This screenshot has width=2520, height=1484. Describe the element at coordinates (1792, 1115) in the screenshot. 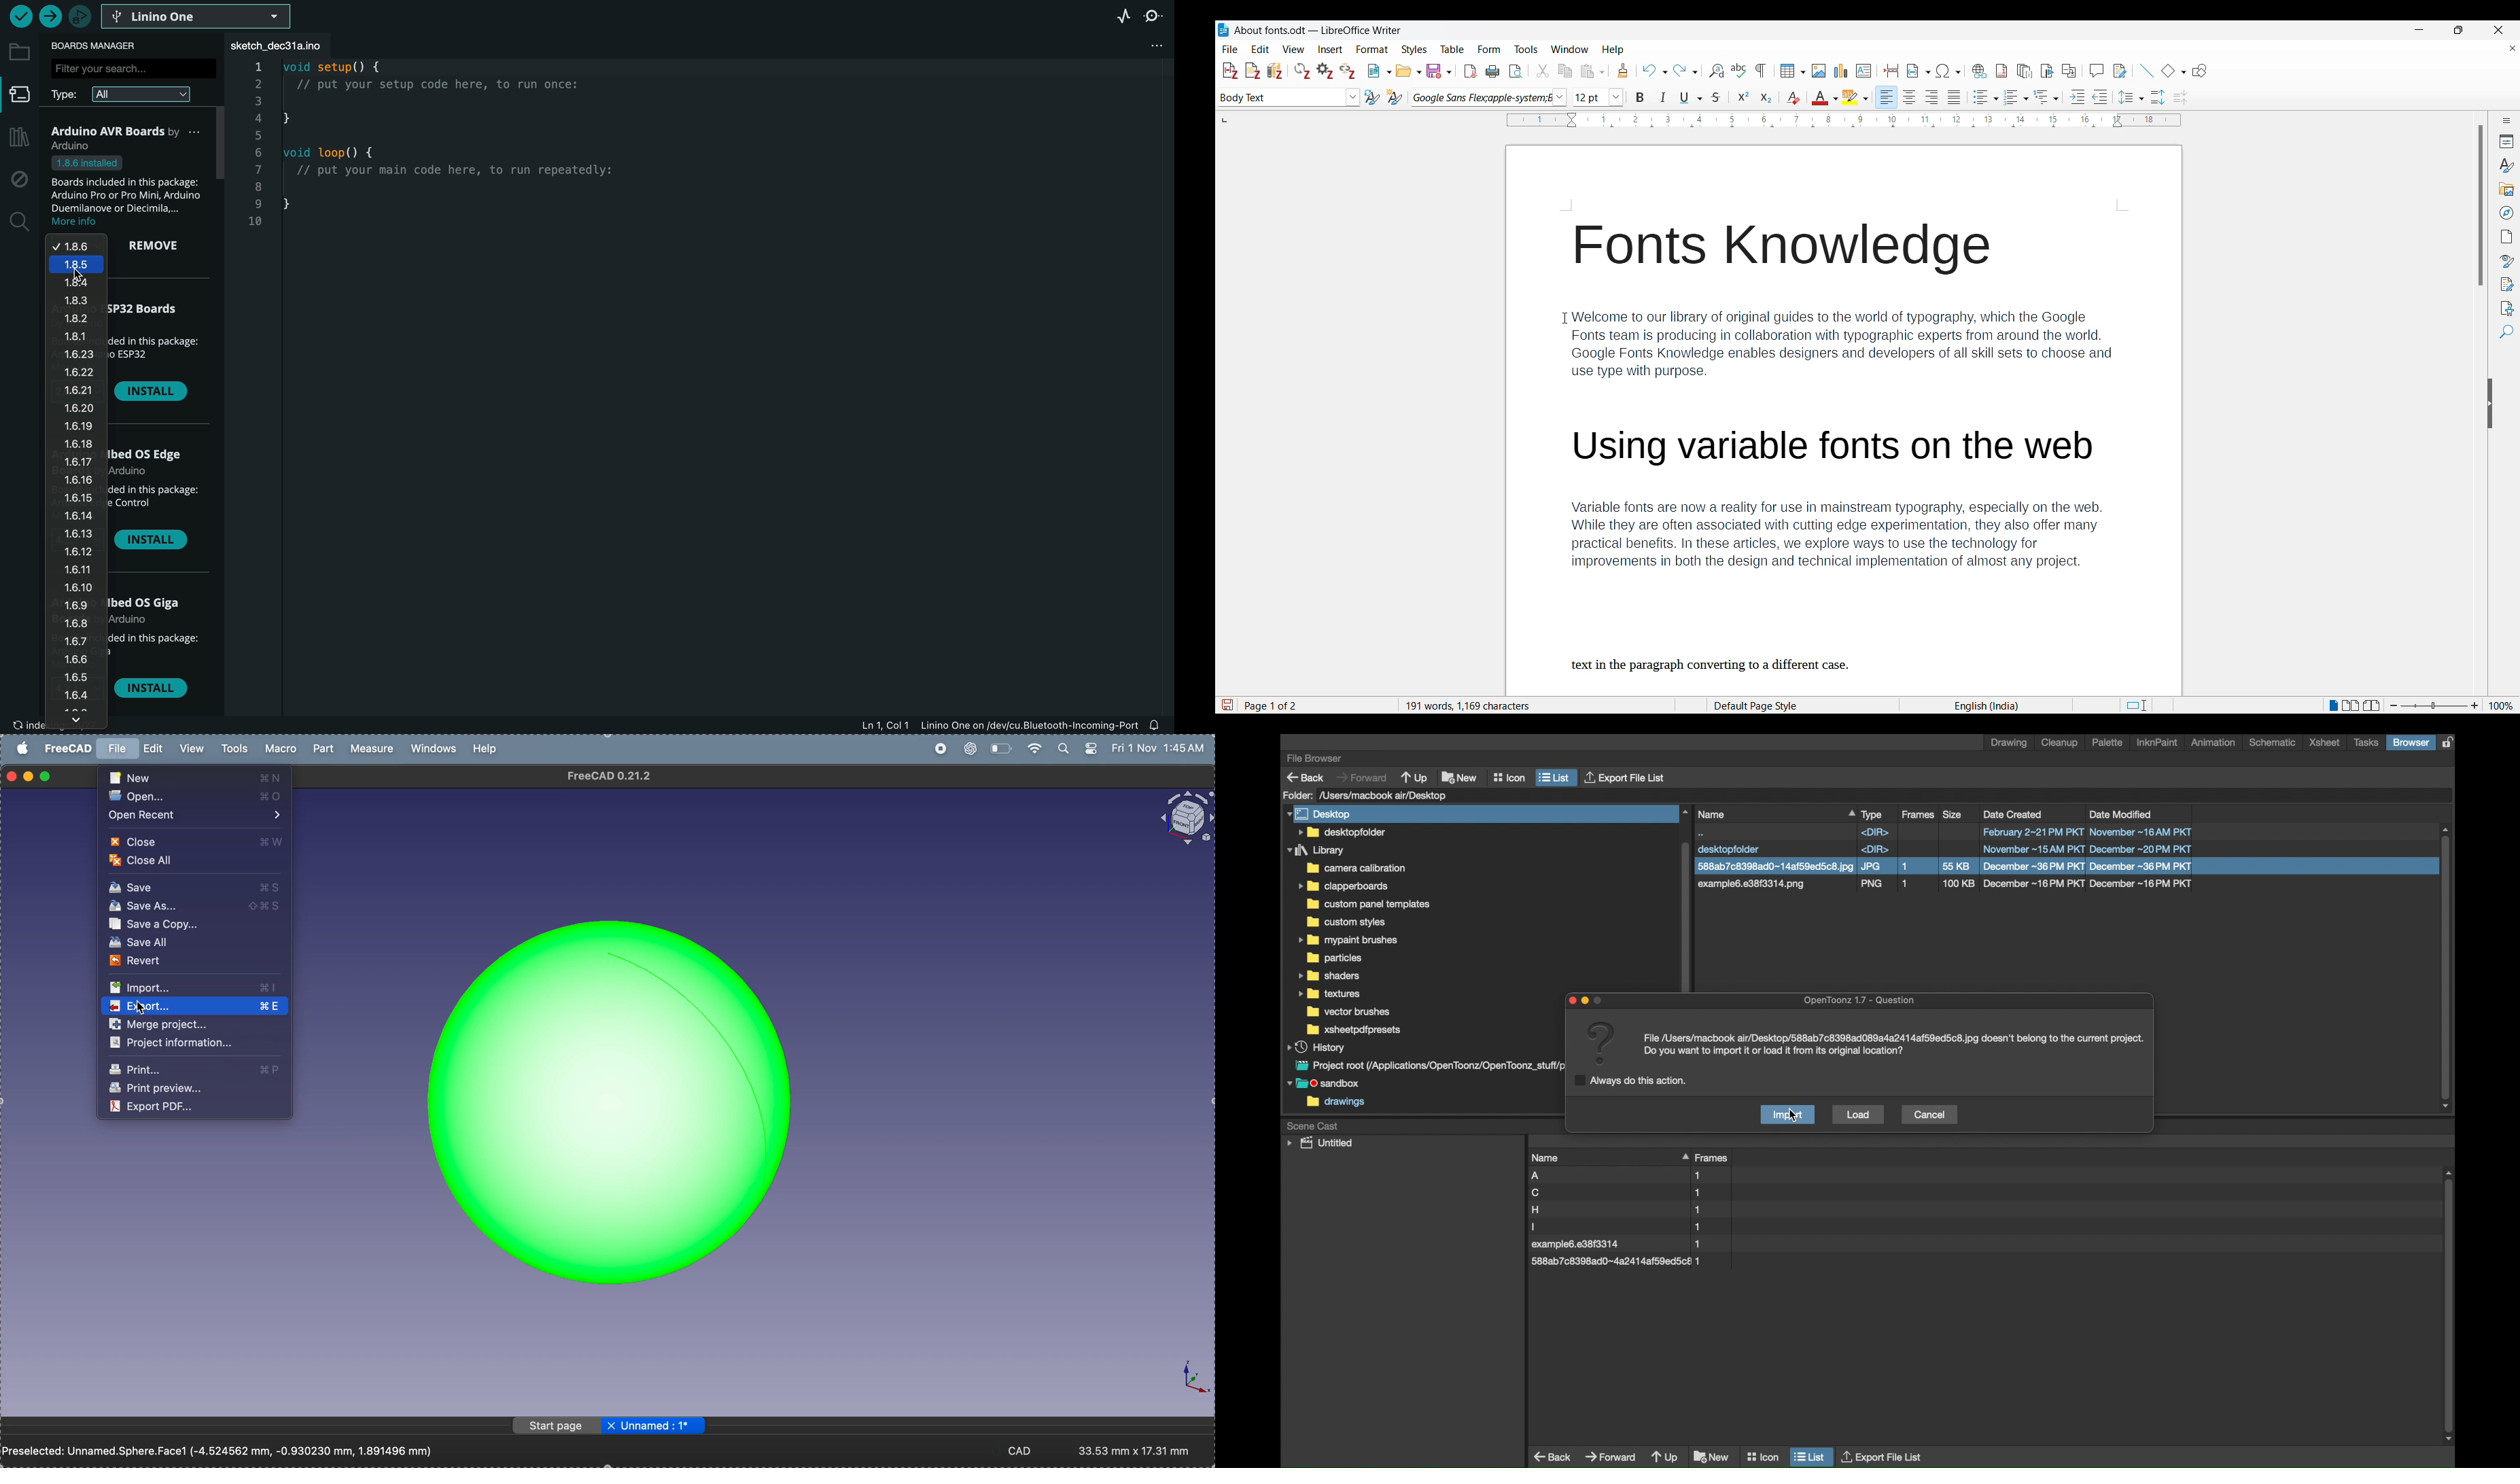

I see `cursor` at that location.